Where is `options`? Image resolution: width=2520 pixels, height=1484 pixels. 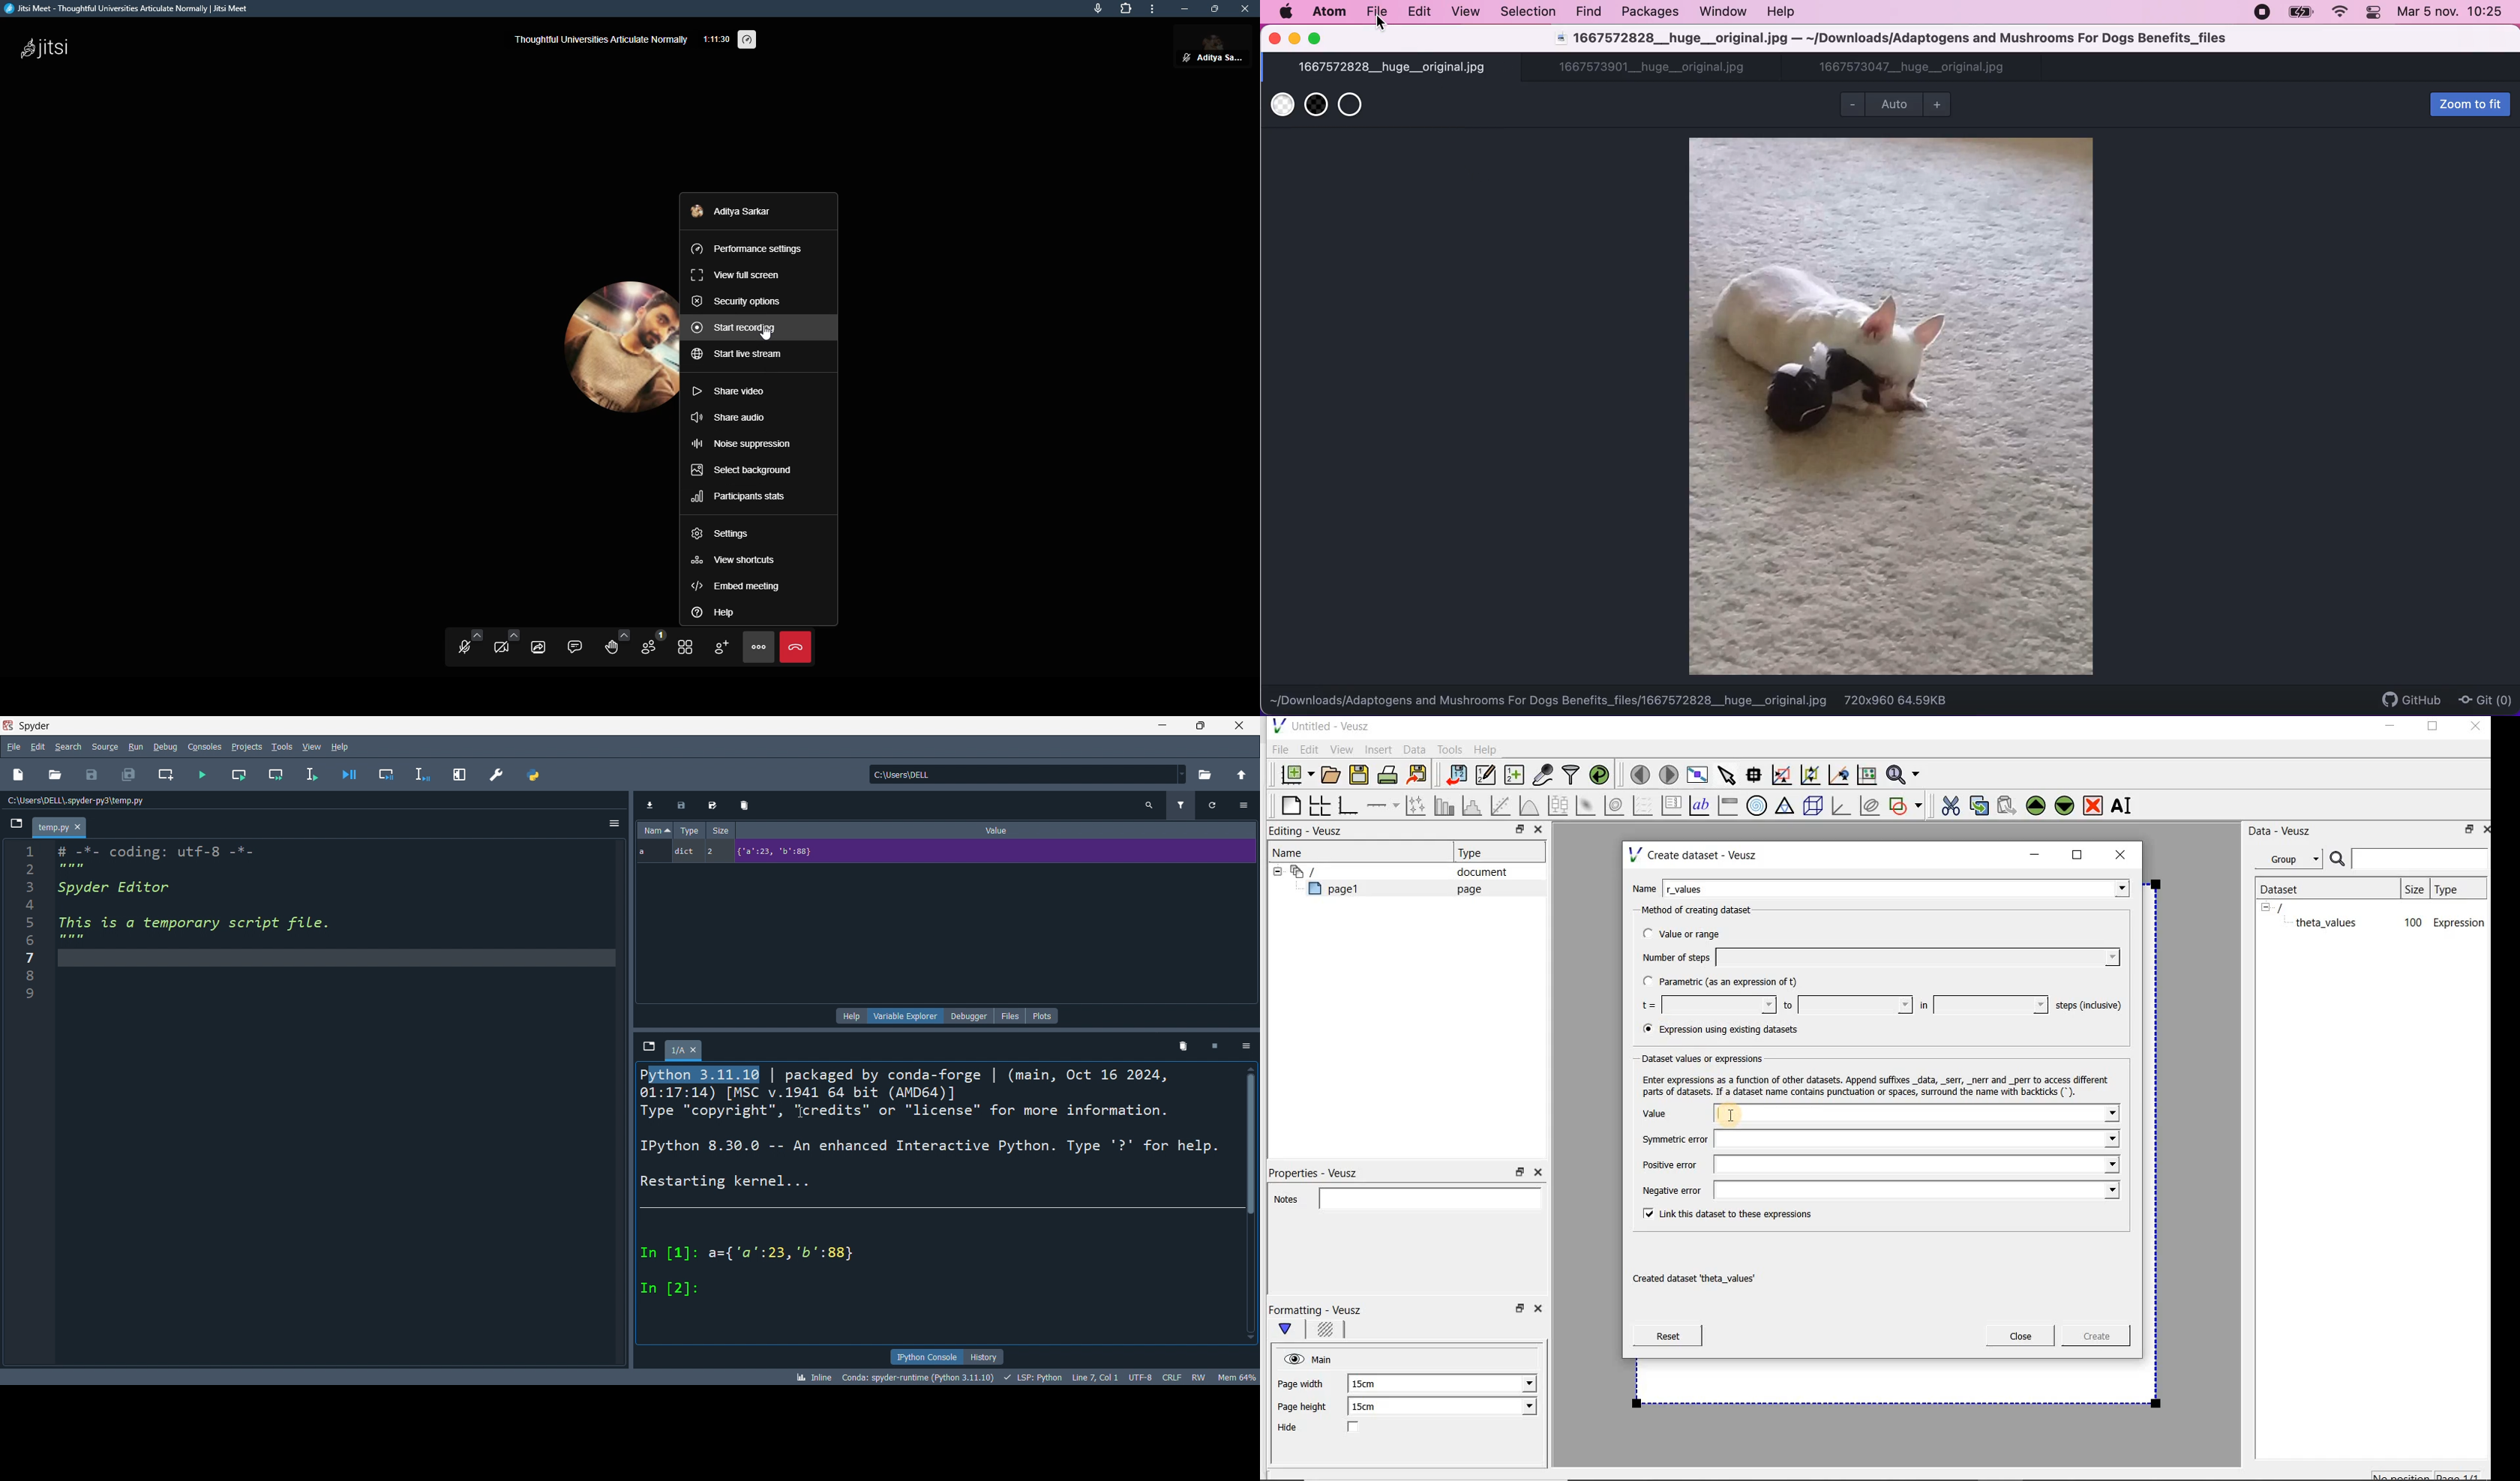 options is located at coordinates (1248, 804).